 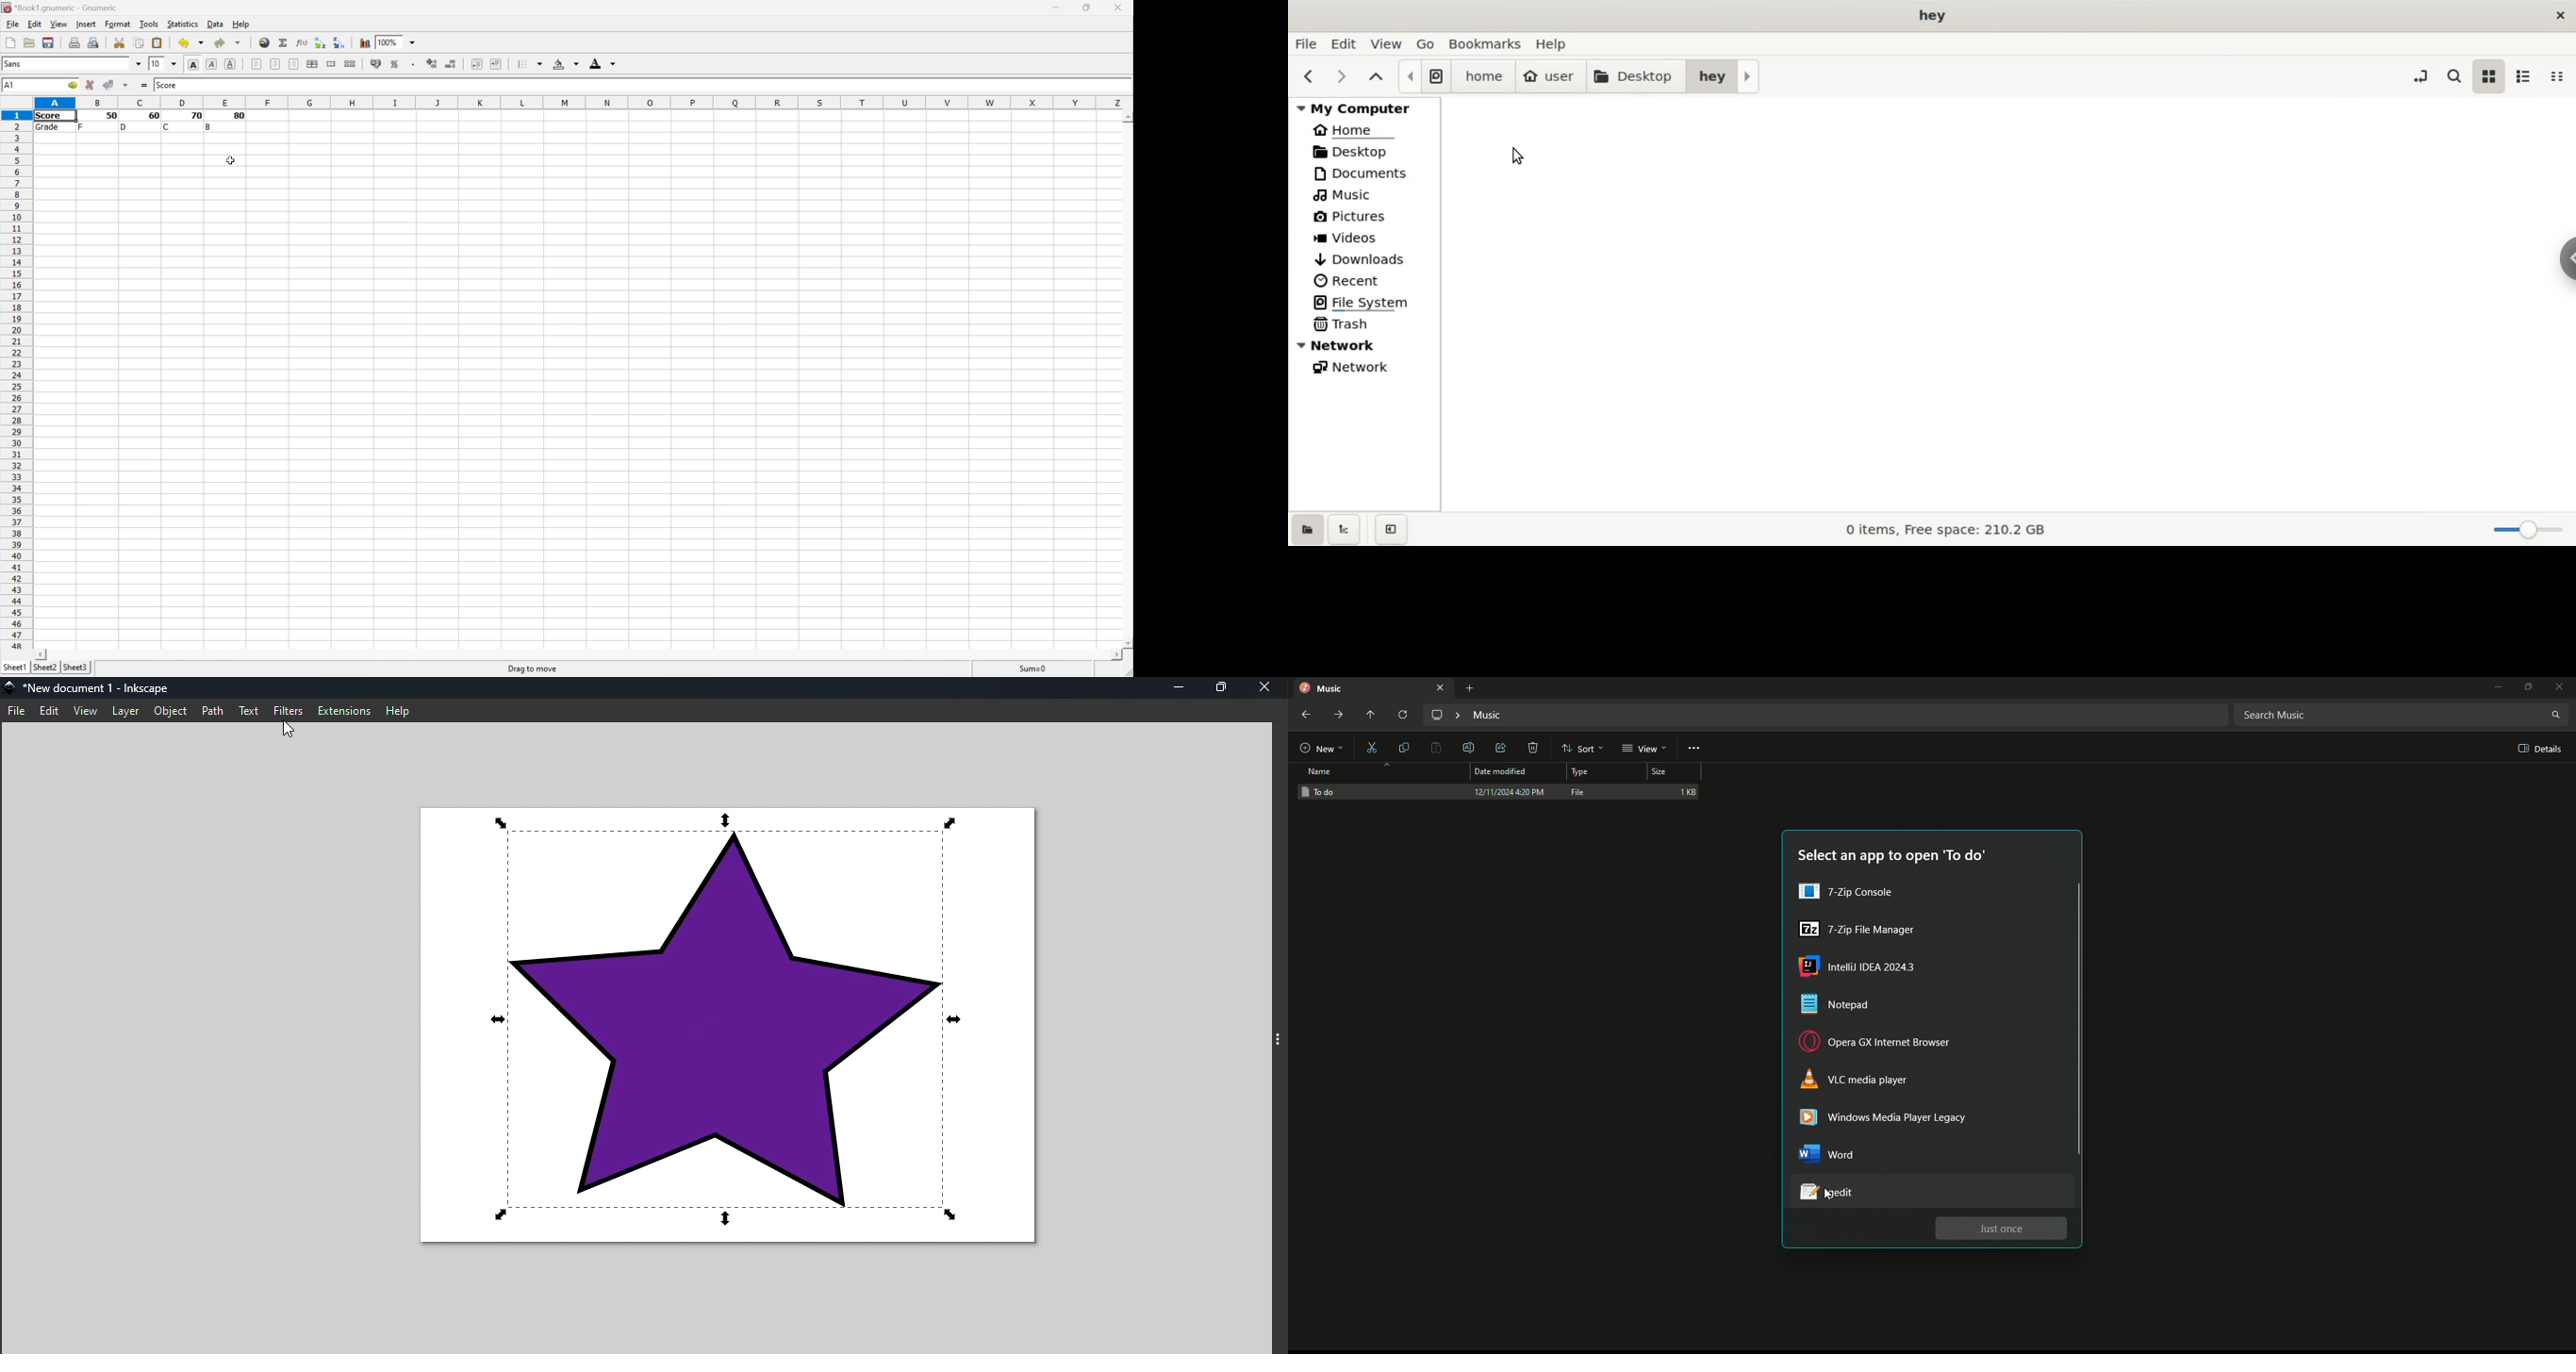 What do you see at coordinates (14, 667) in the screenshot?
I see `Sheet 1` at bounding box center [14, 667].